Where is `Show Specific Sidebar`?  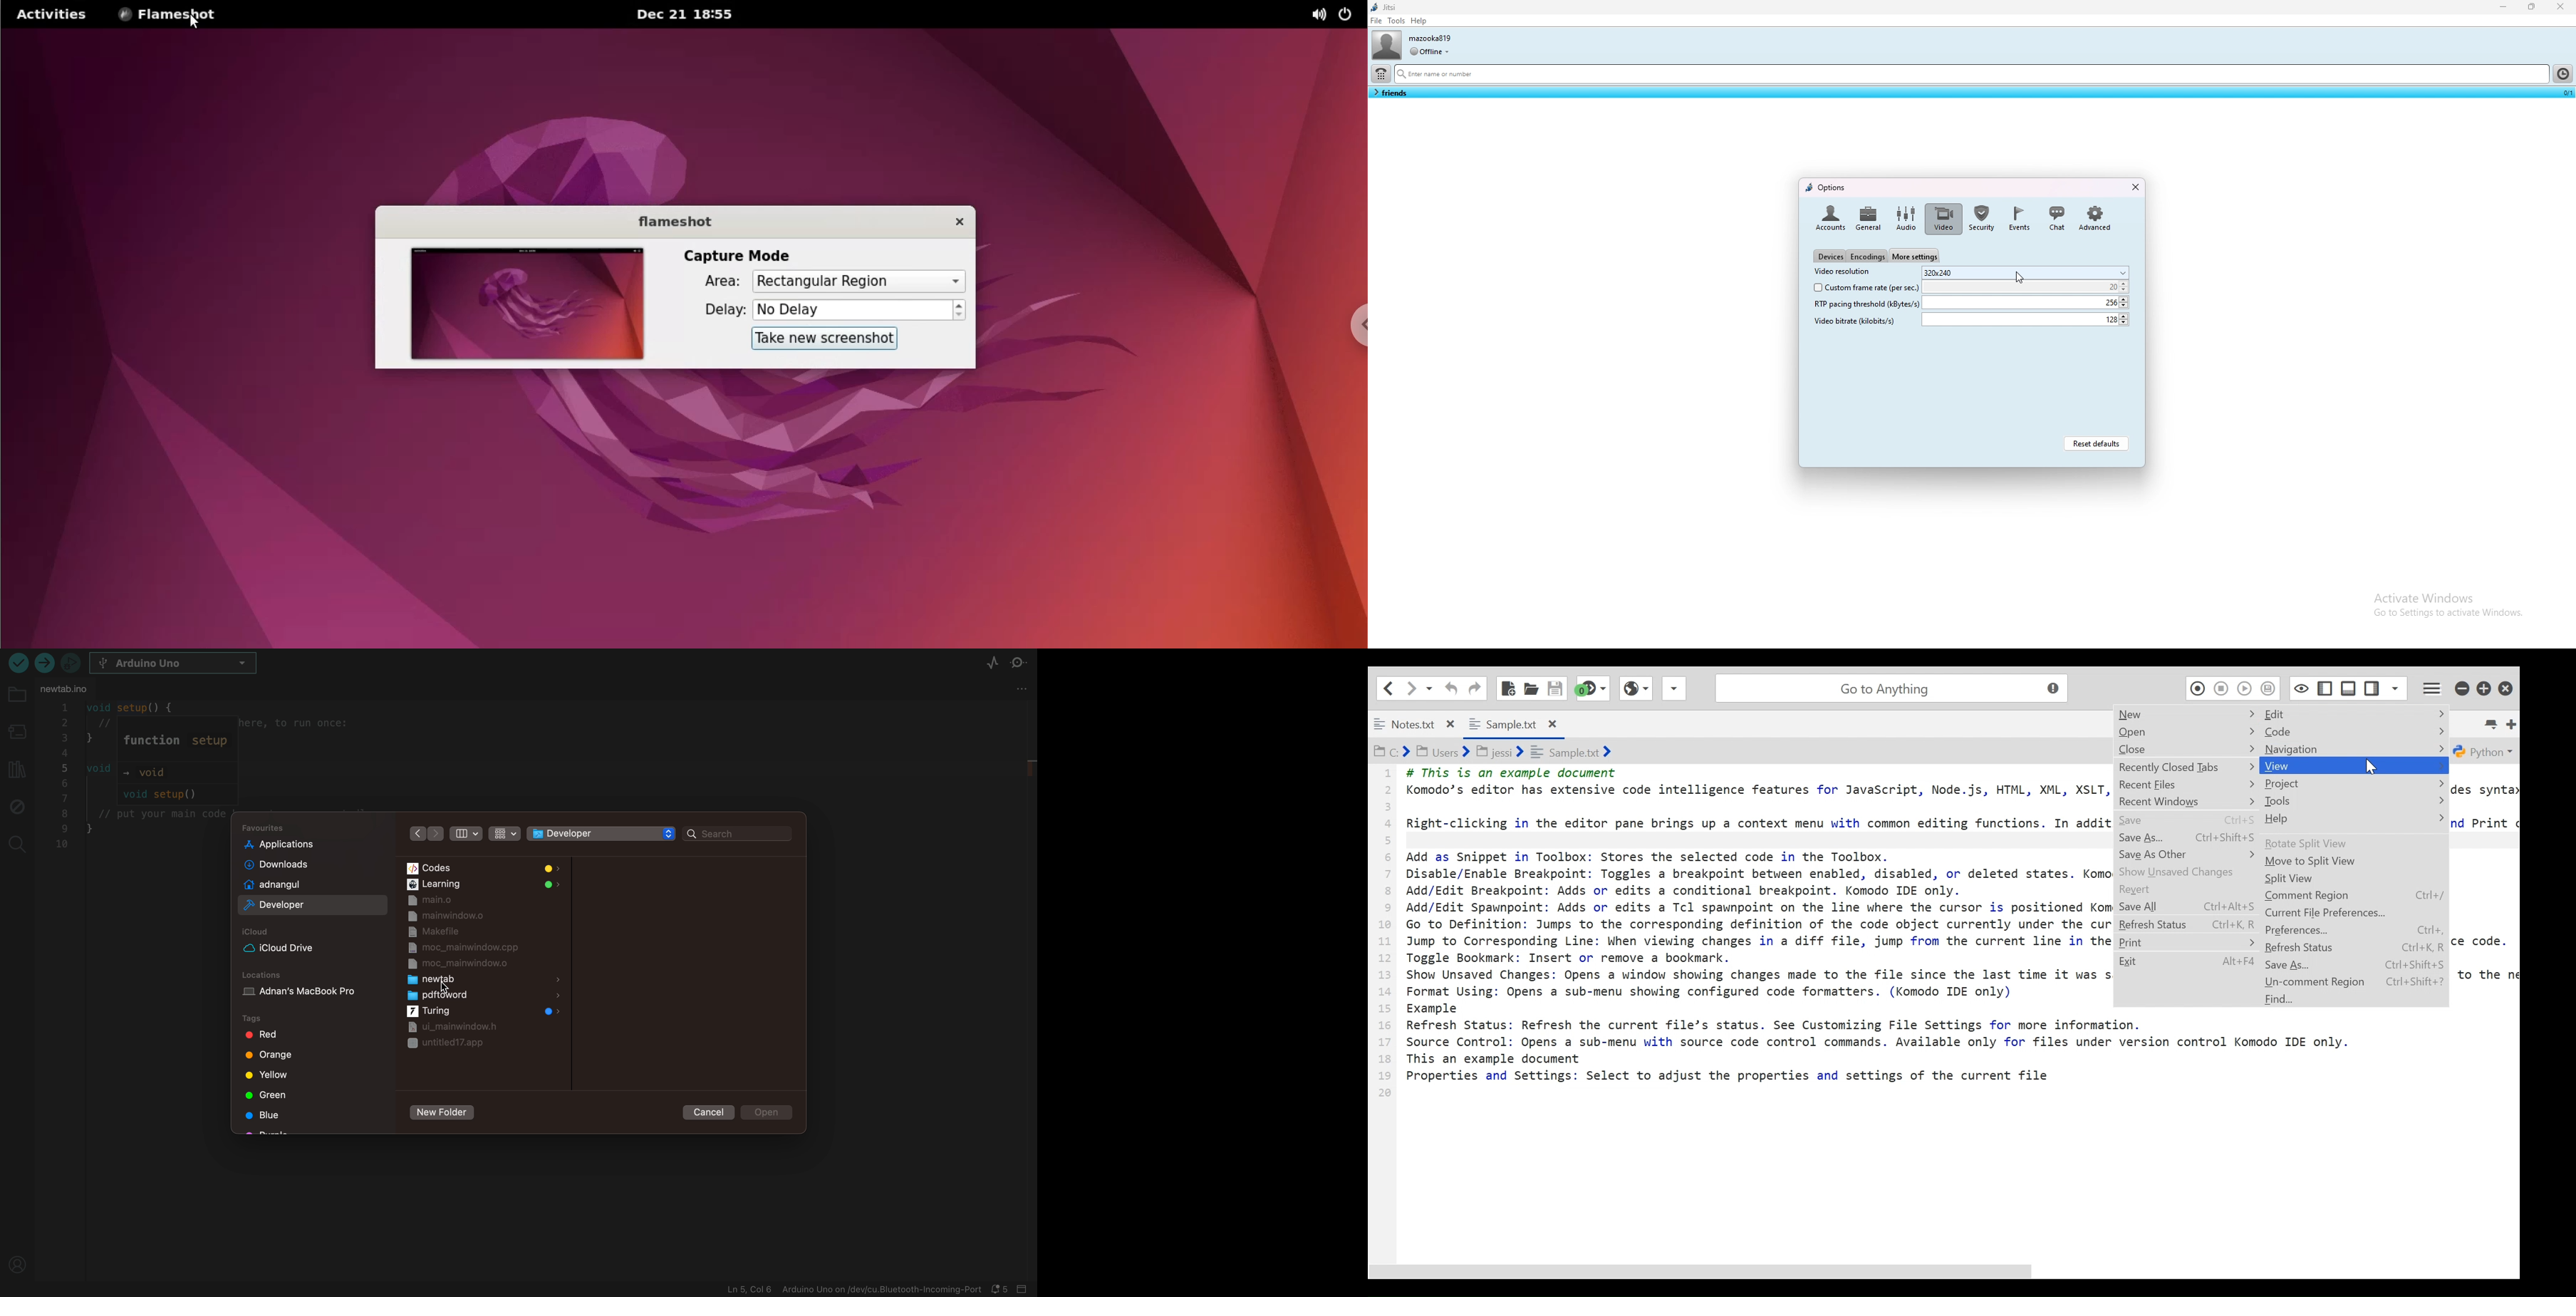
Show Specific Sidebar is located at coordinates (2396, 688).